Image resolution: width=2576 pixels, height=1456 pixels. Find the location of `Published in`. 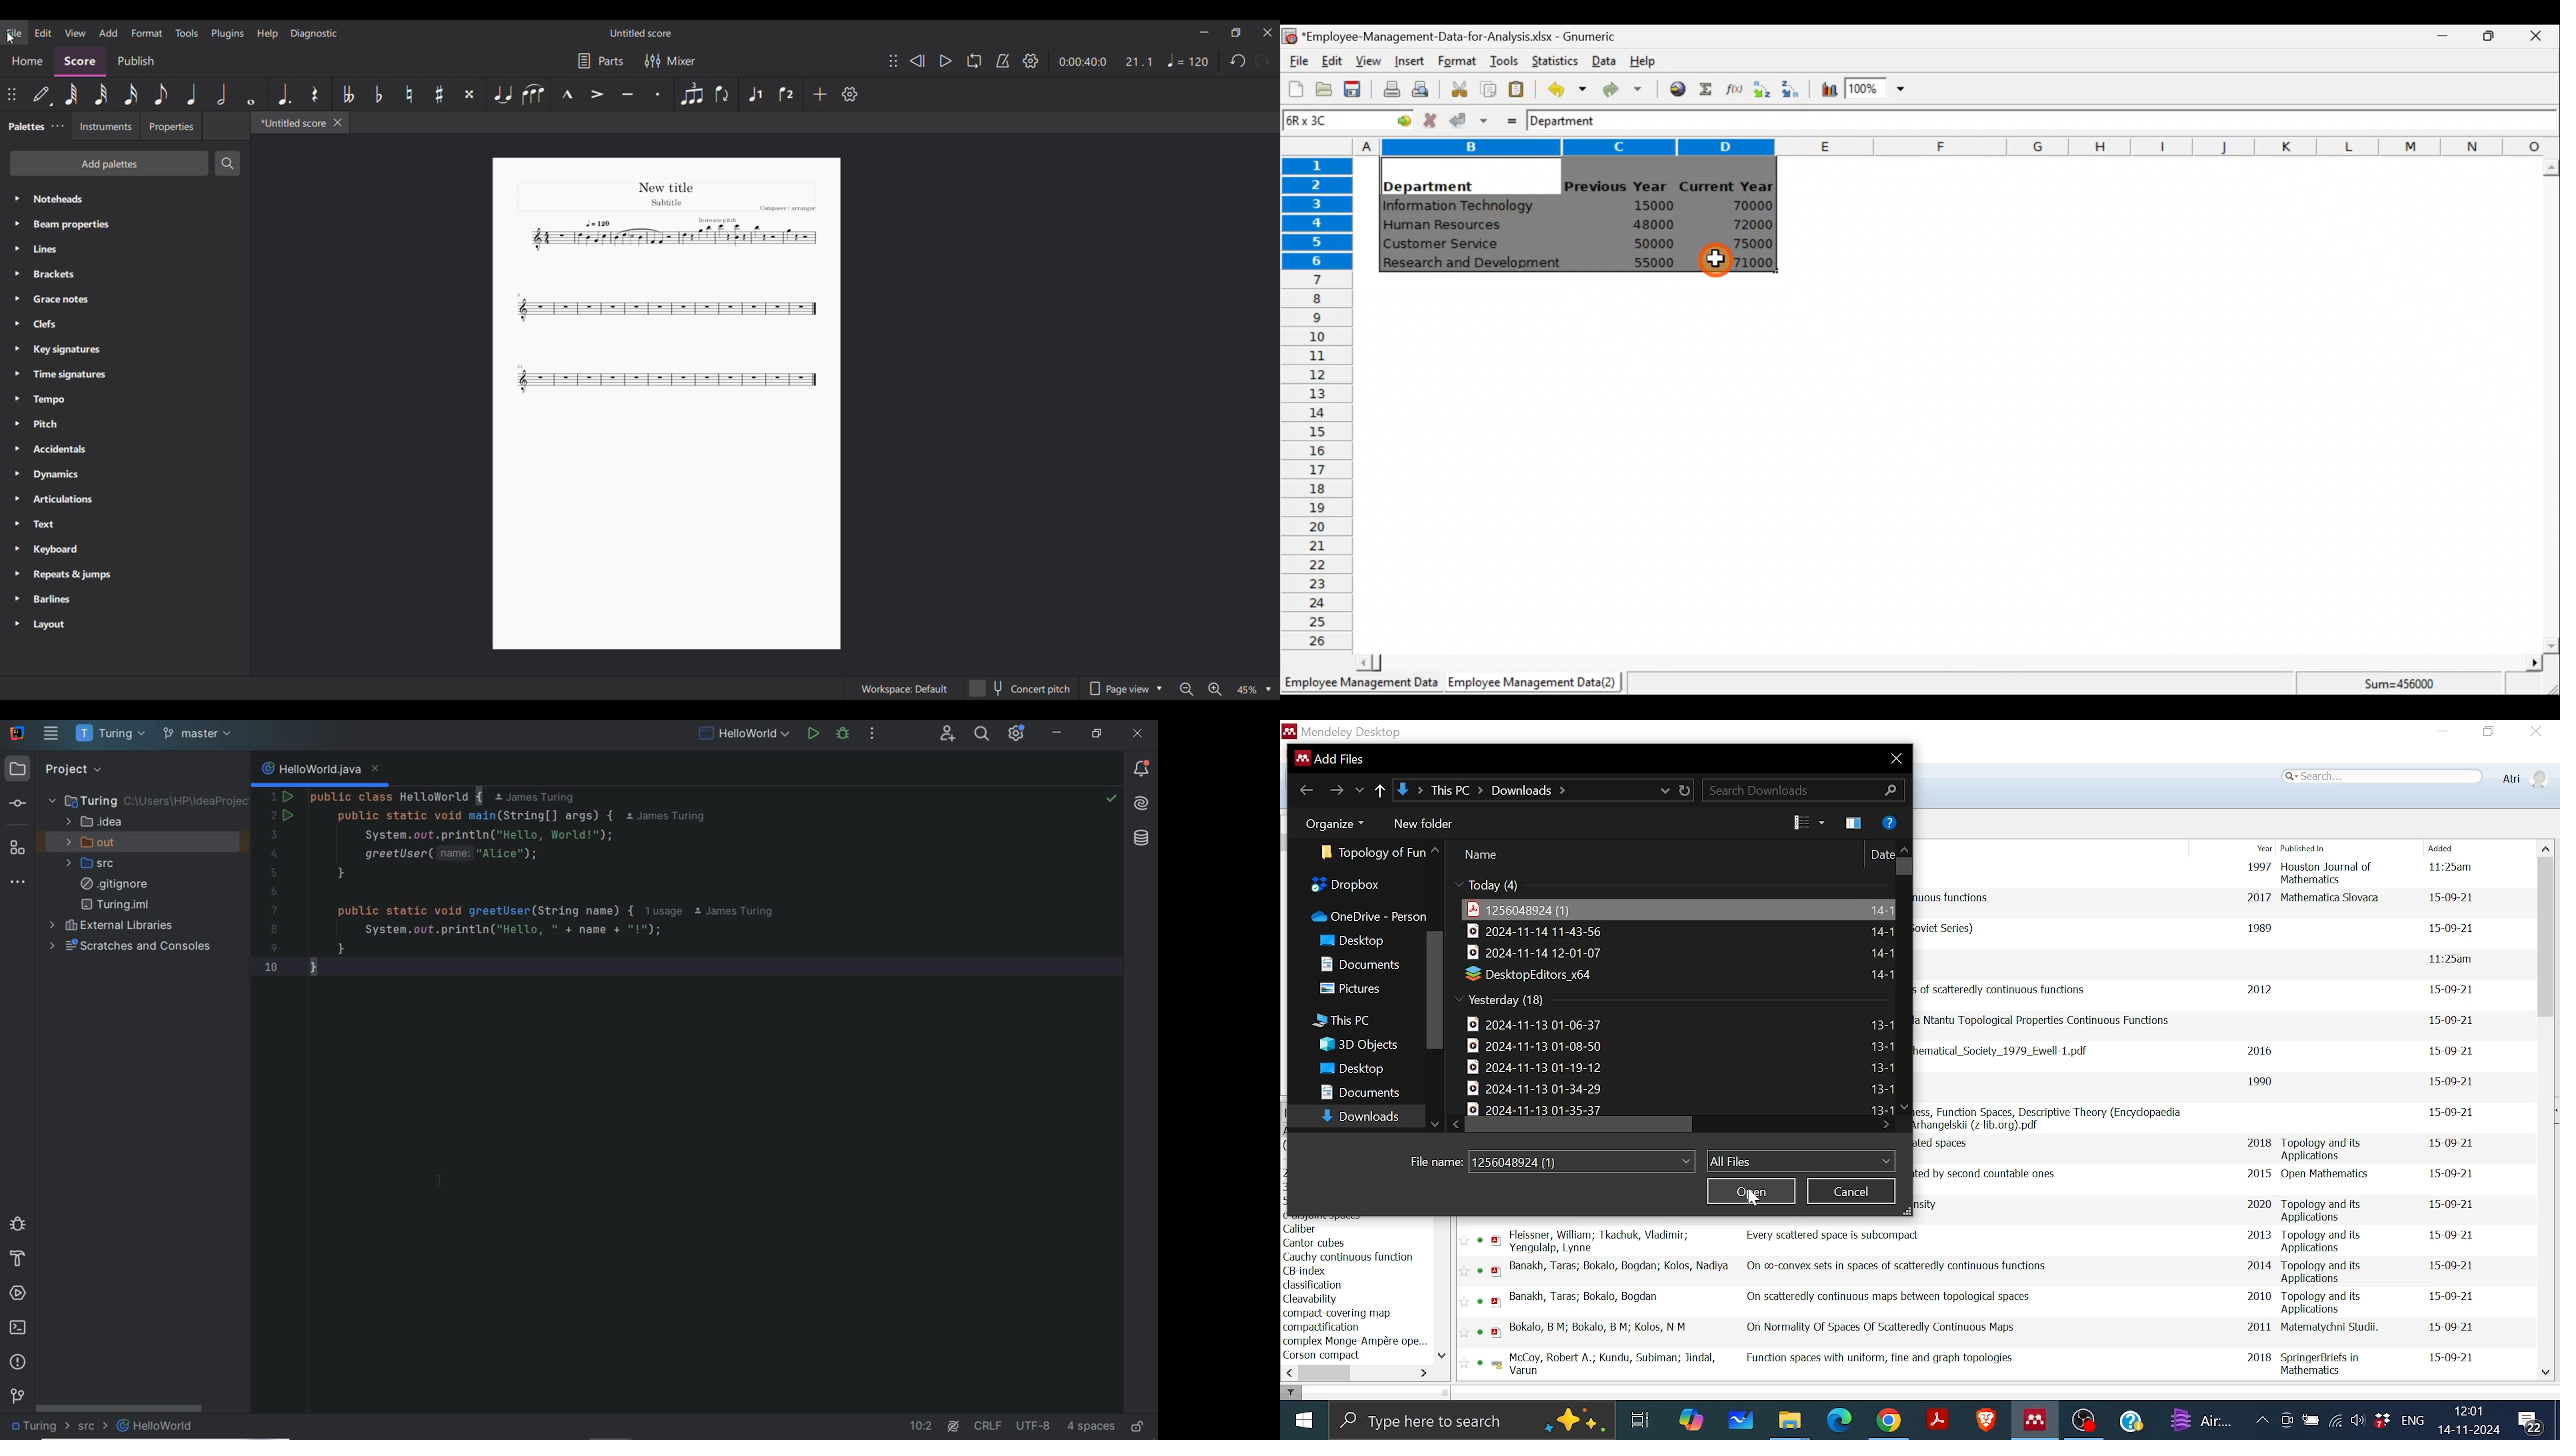

Published in is located at coordinates (2324, 1173).